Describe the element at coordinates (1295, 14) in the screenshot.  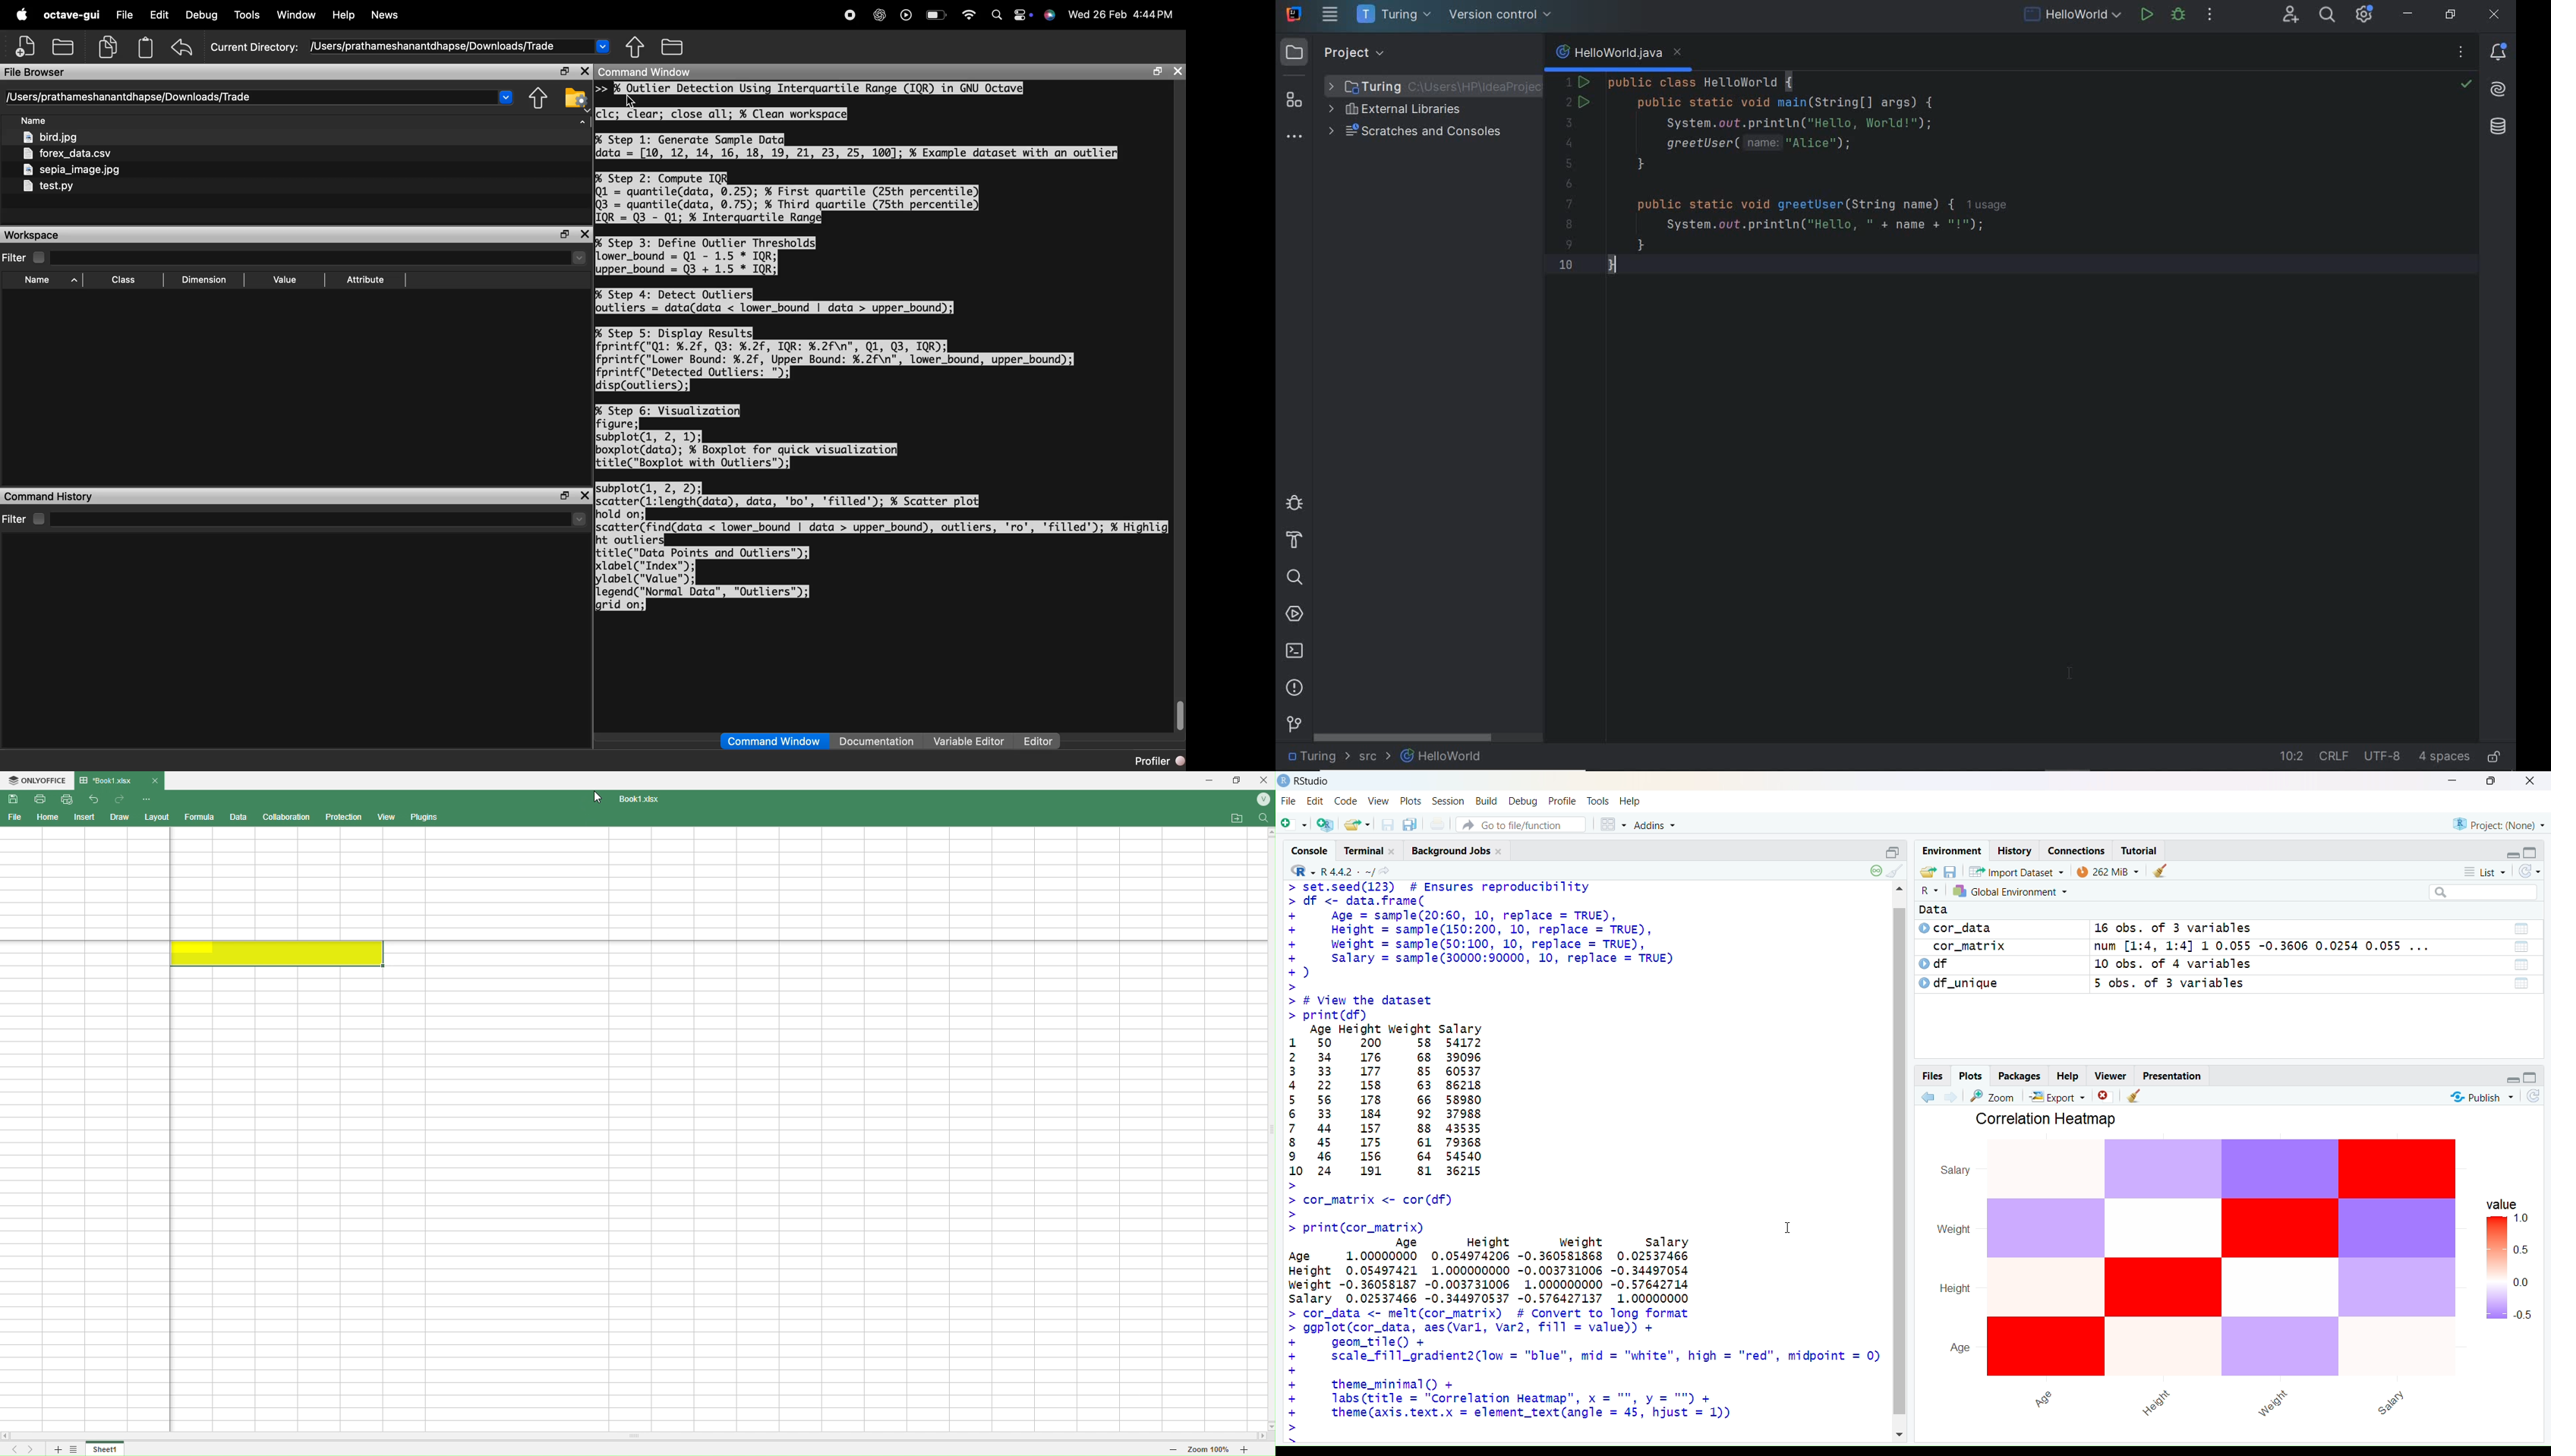
I see `system name` at that location.